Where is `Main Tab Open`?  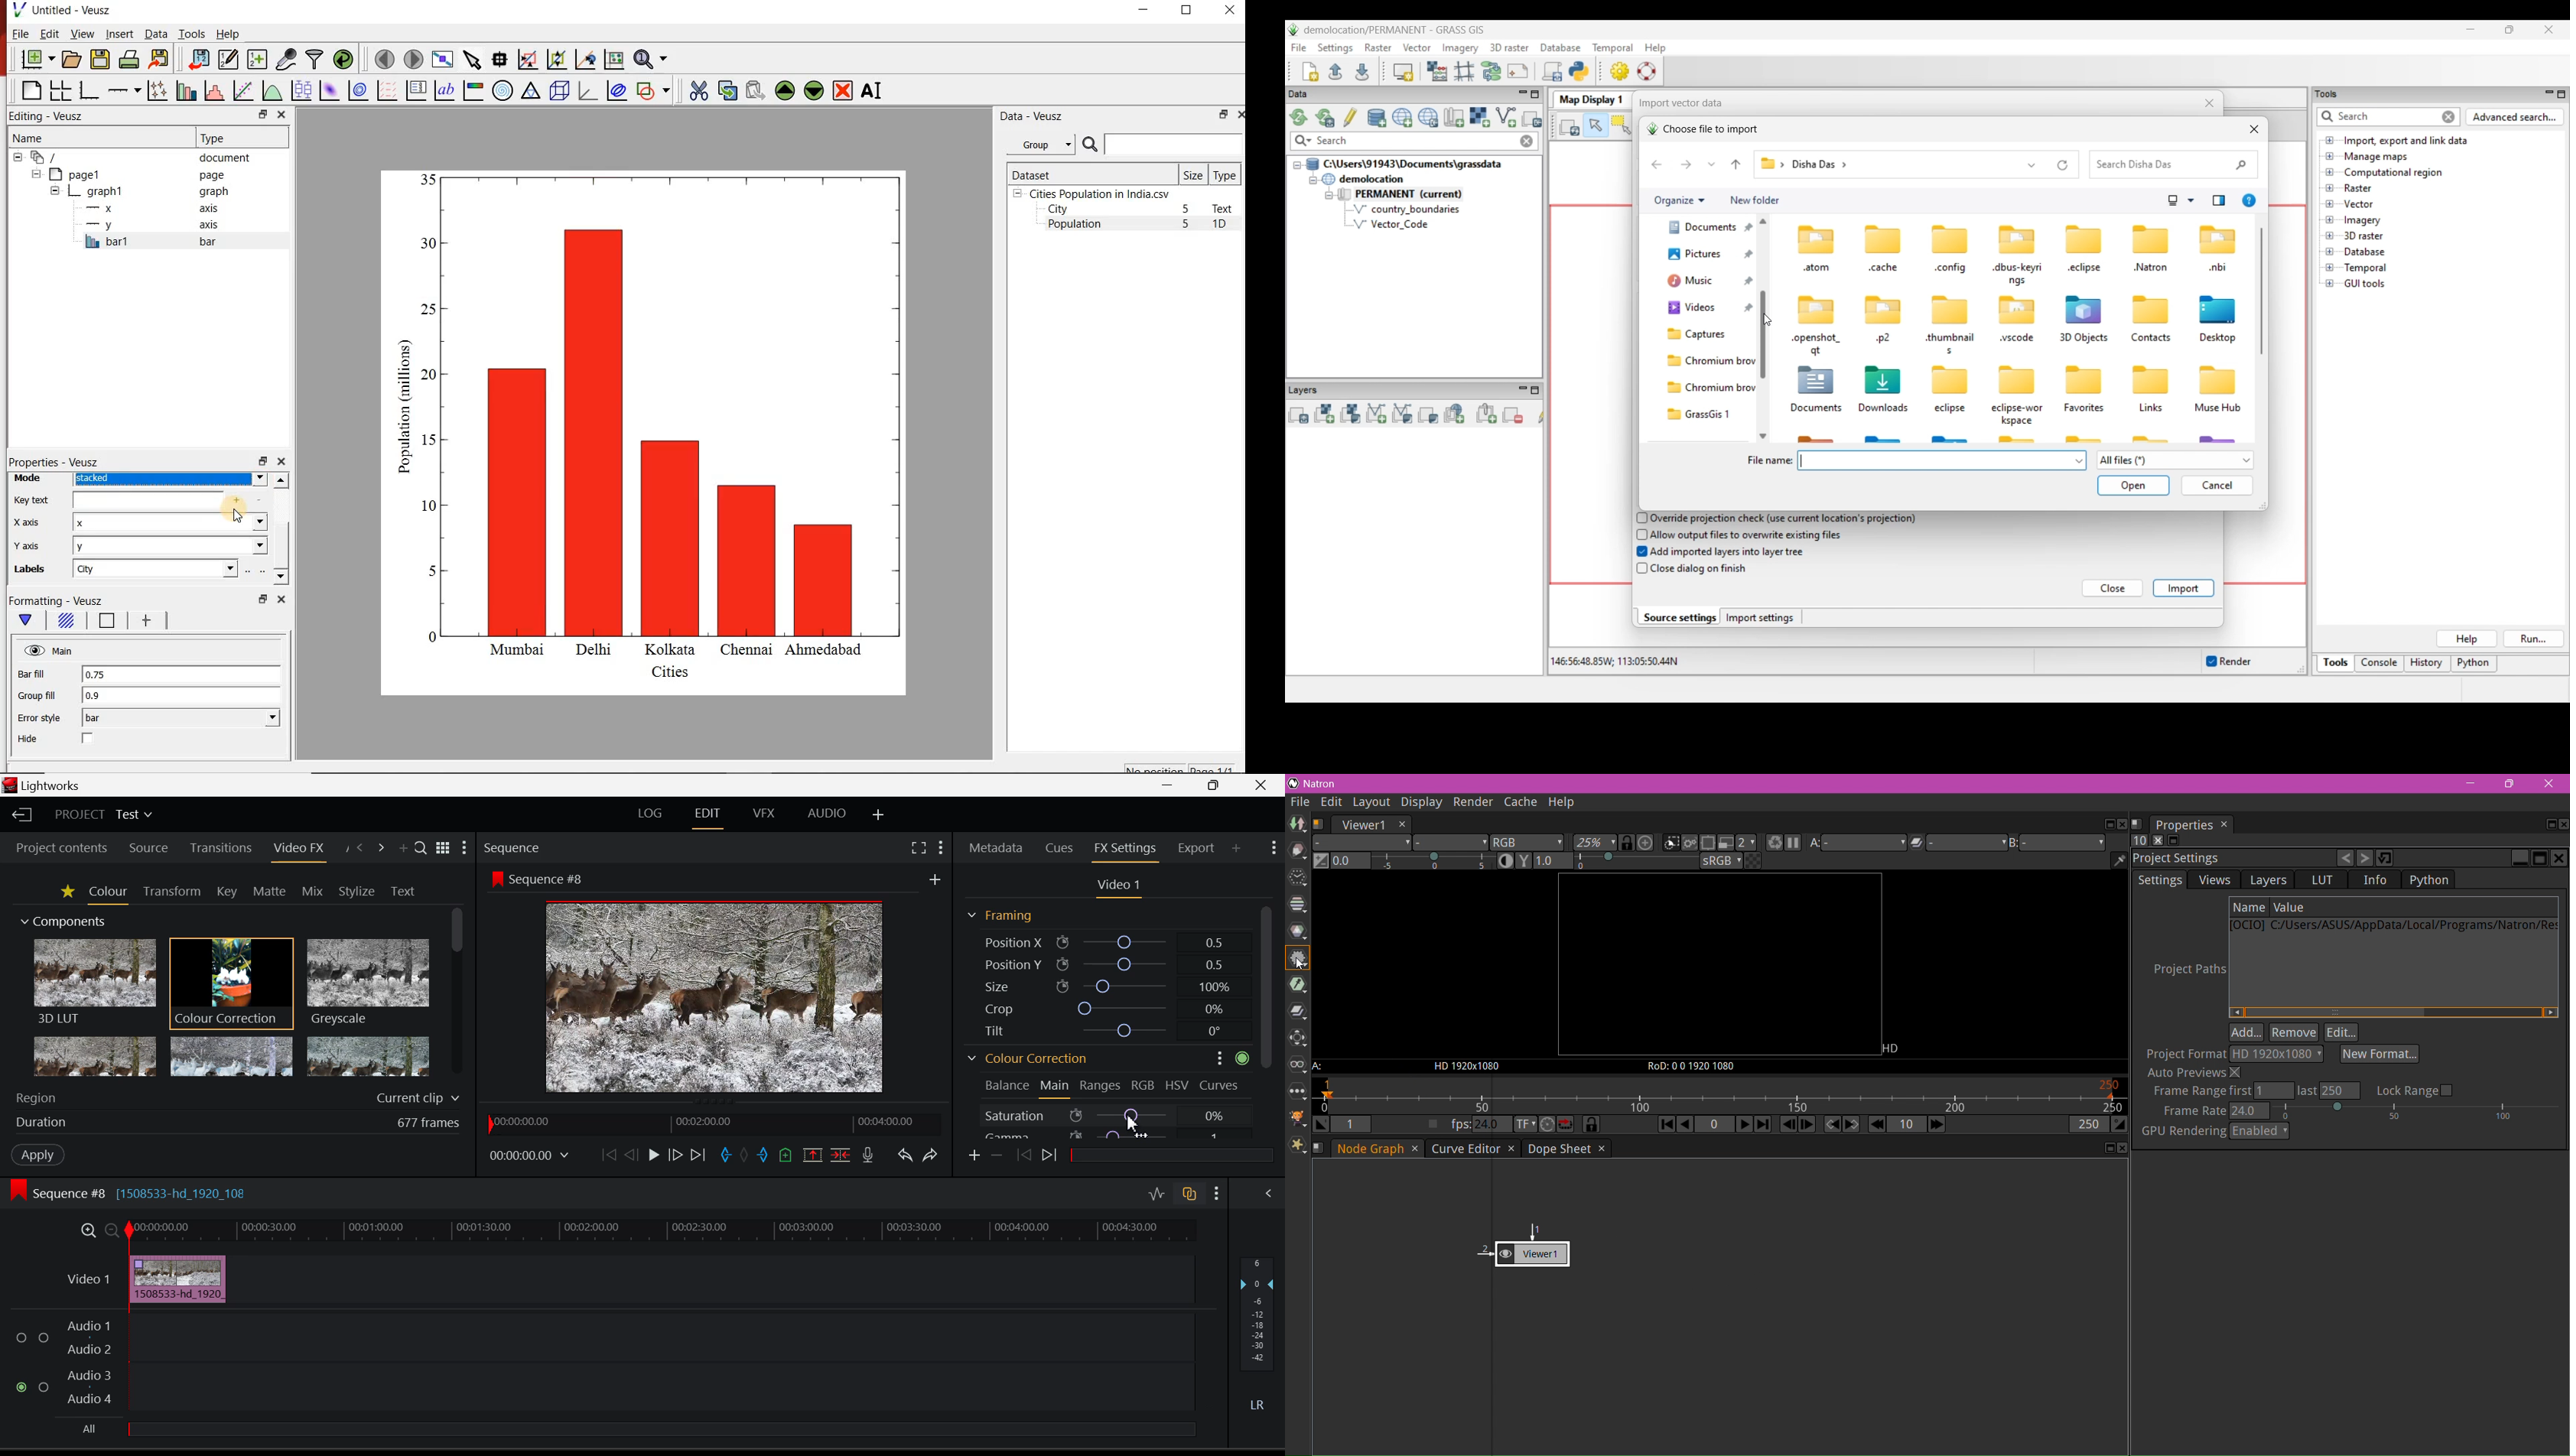 Main Tab Open is located at coordinates (1055, 1088).